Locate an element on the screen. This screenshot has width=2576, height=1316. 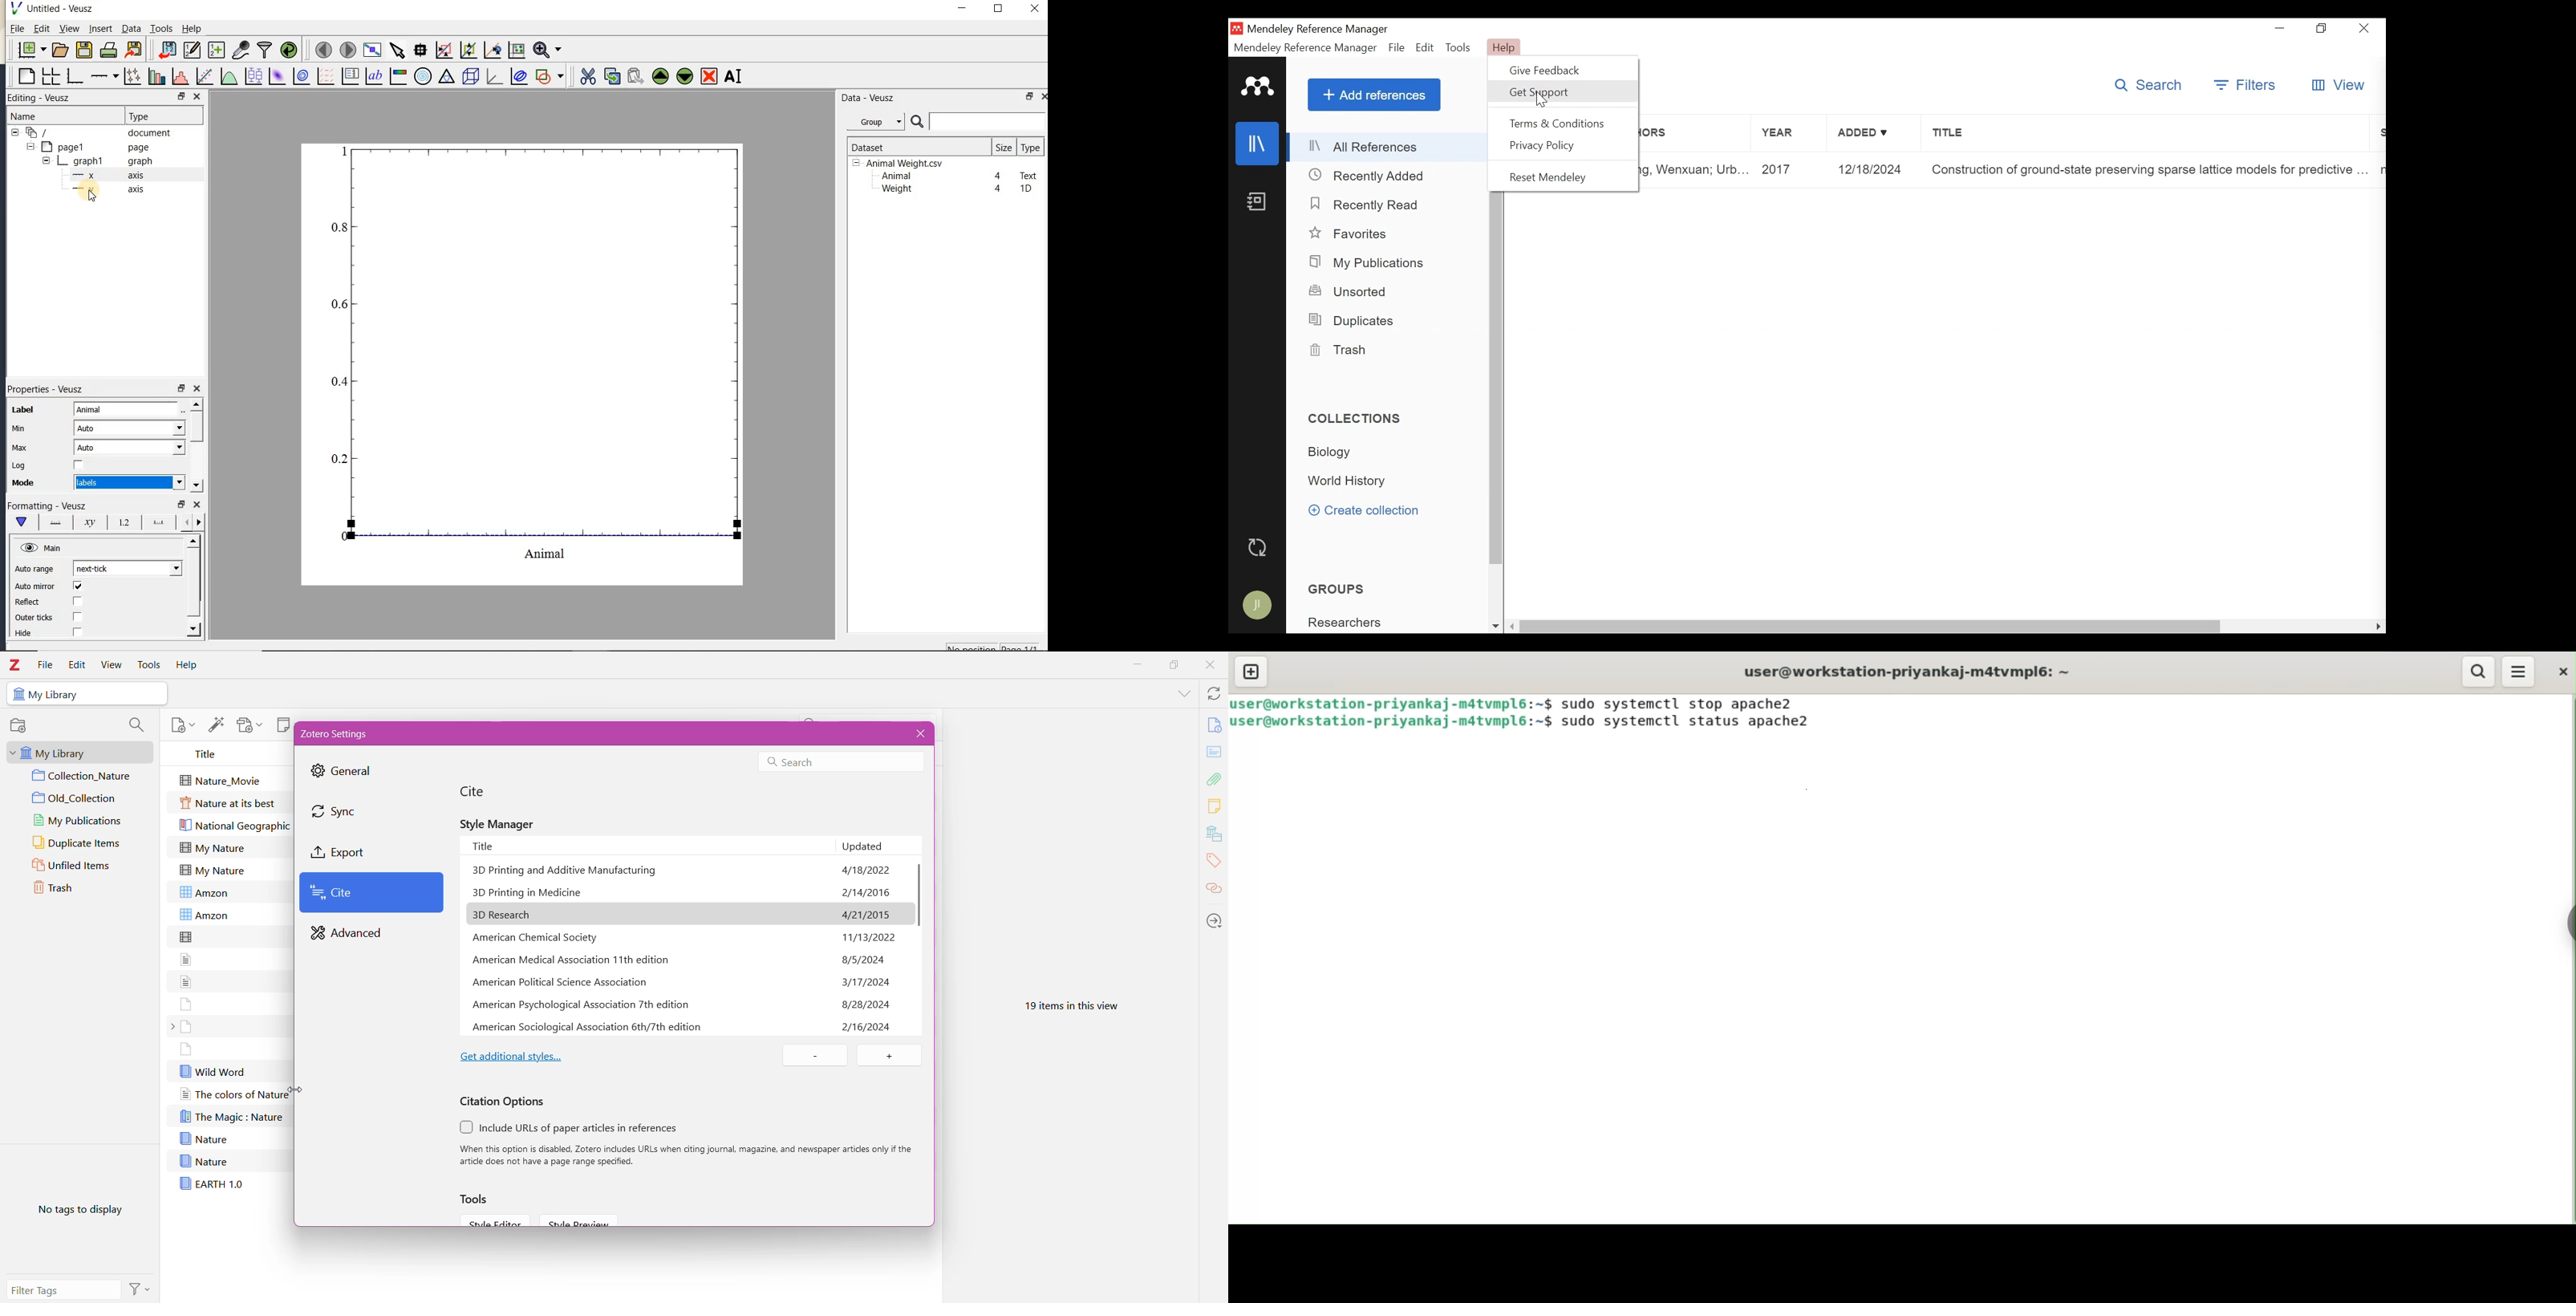
2/16/2024 is located at coordinates (867, 1005).